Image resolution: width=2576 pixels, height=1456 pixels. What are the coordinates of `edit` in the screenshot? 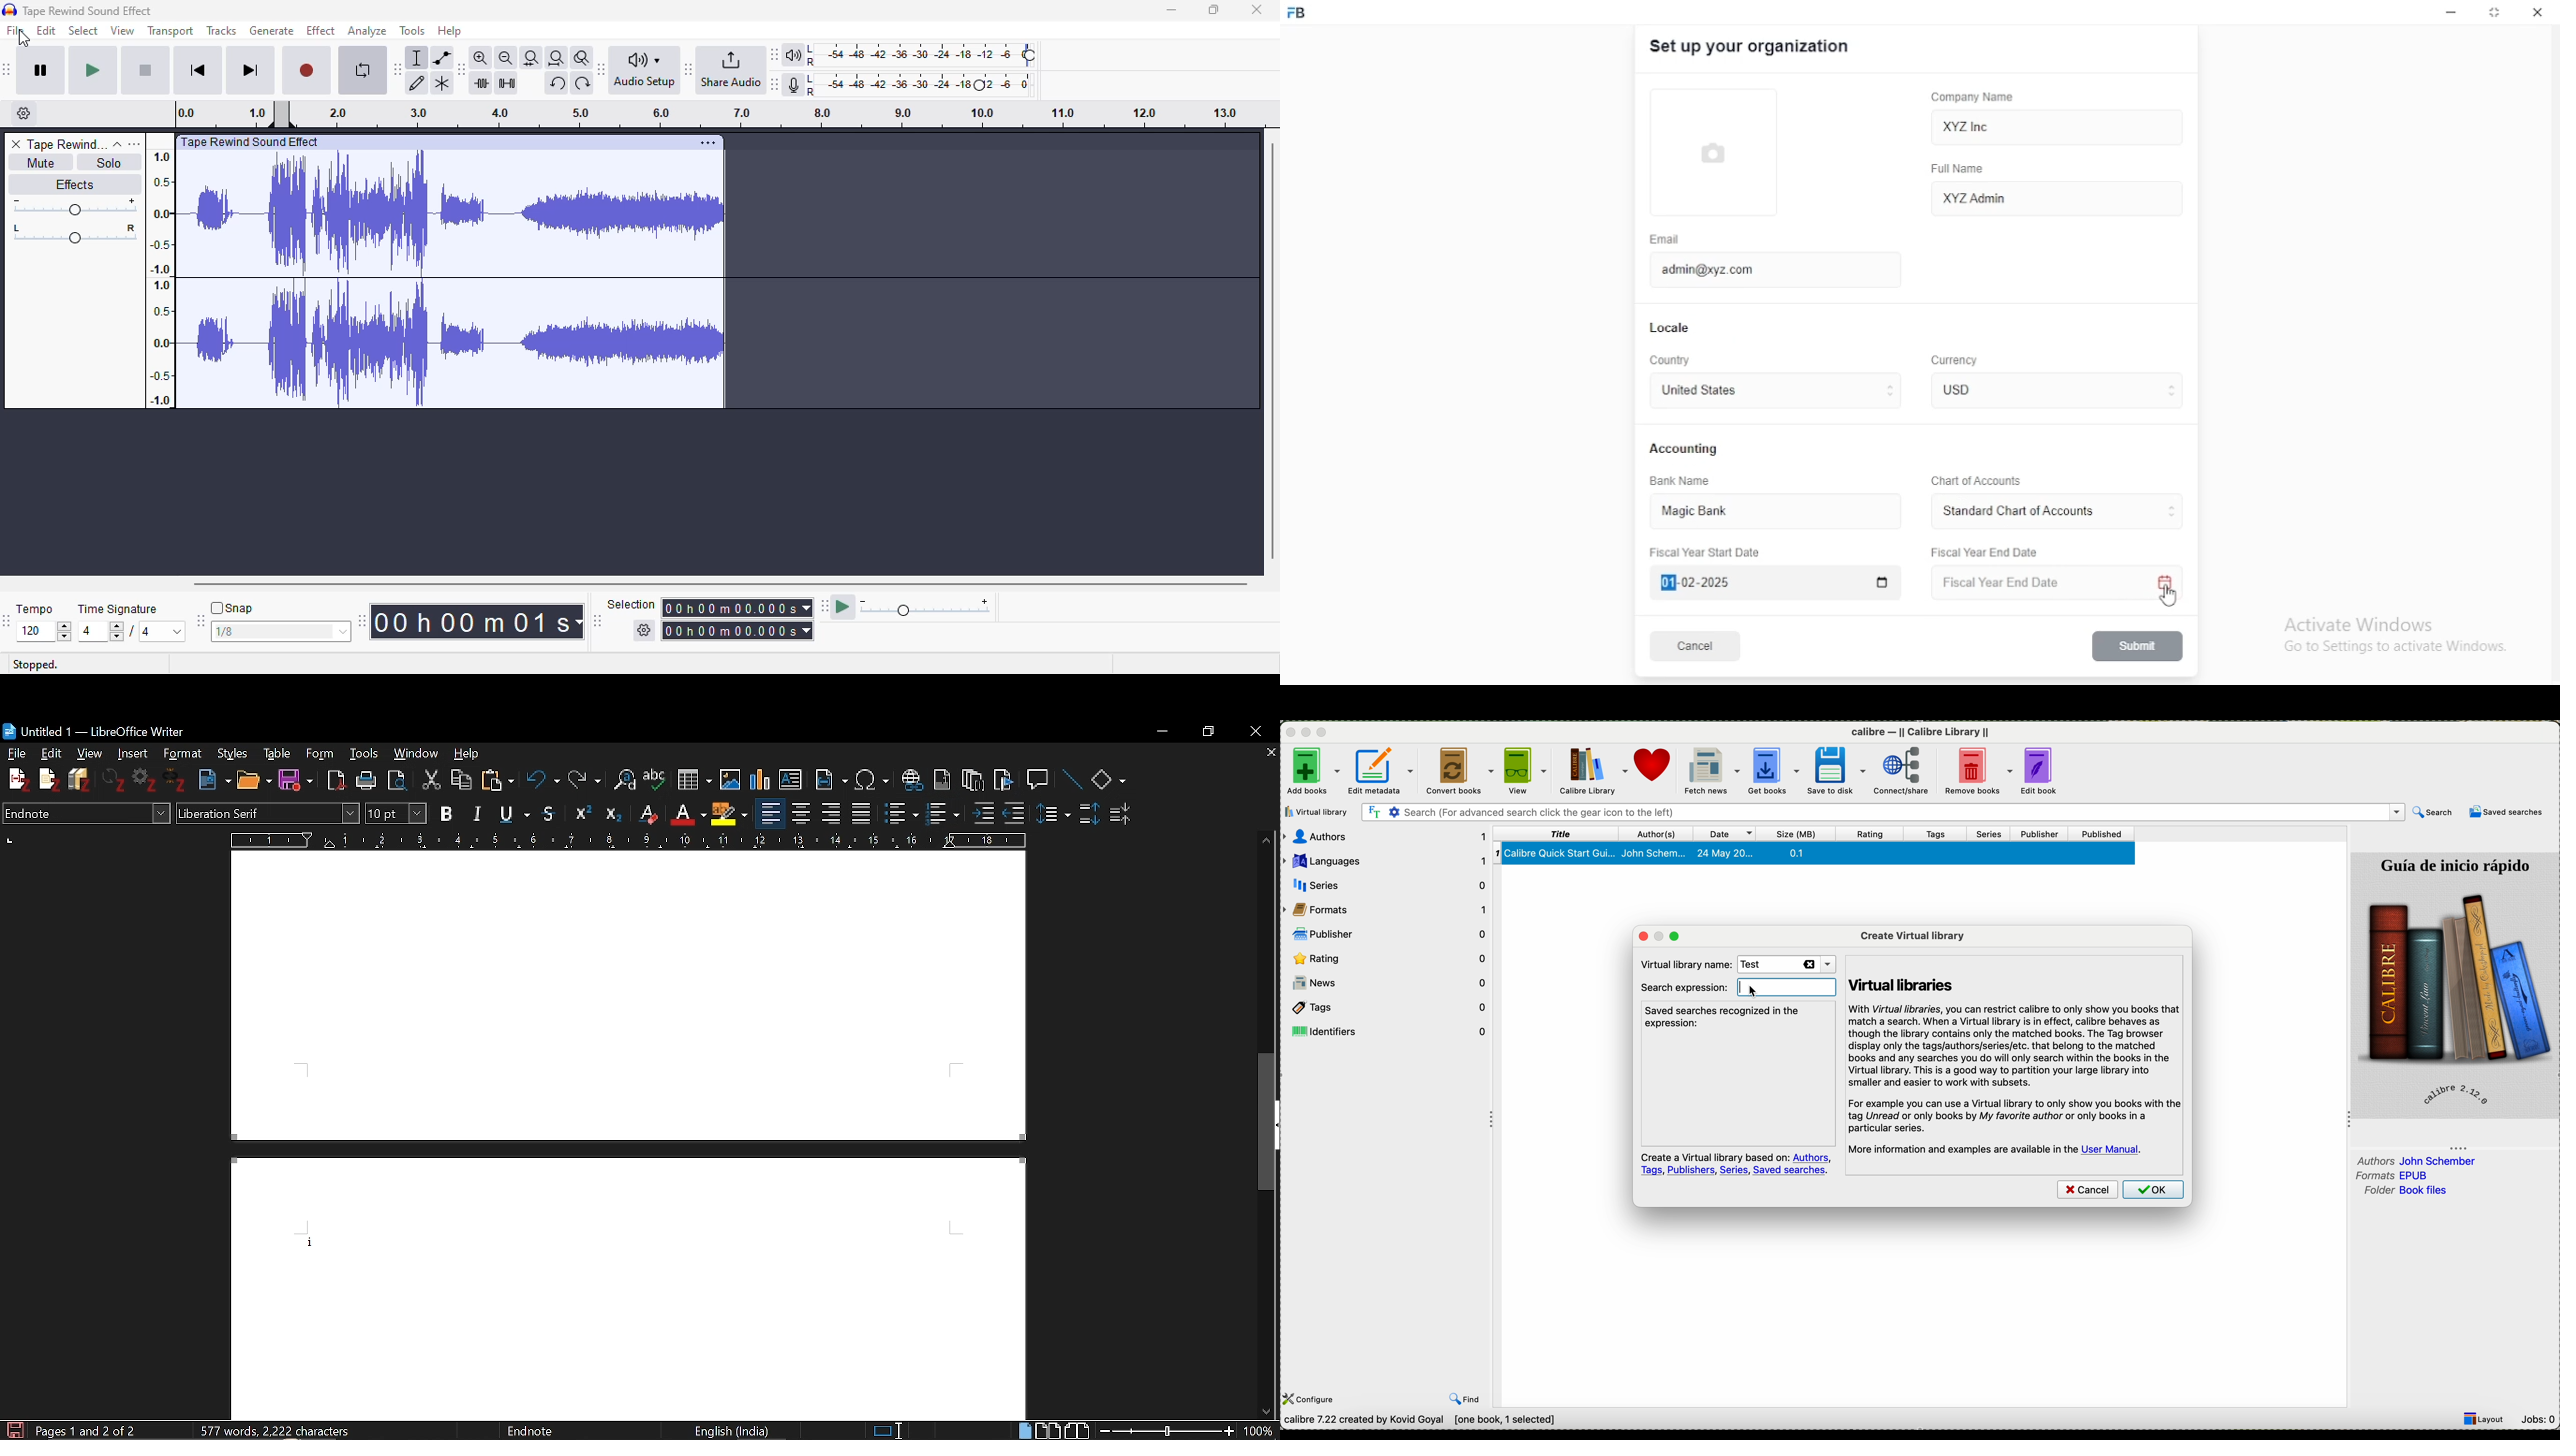 It's located at (47, 30).